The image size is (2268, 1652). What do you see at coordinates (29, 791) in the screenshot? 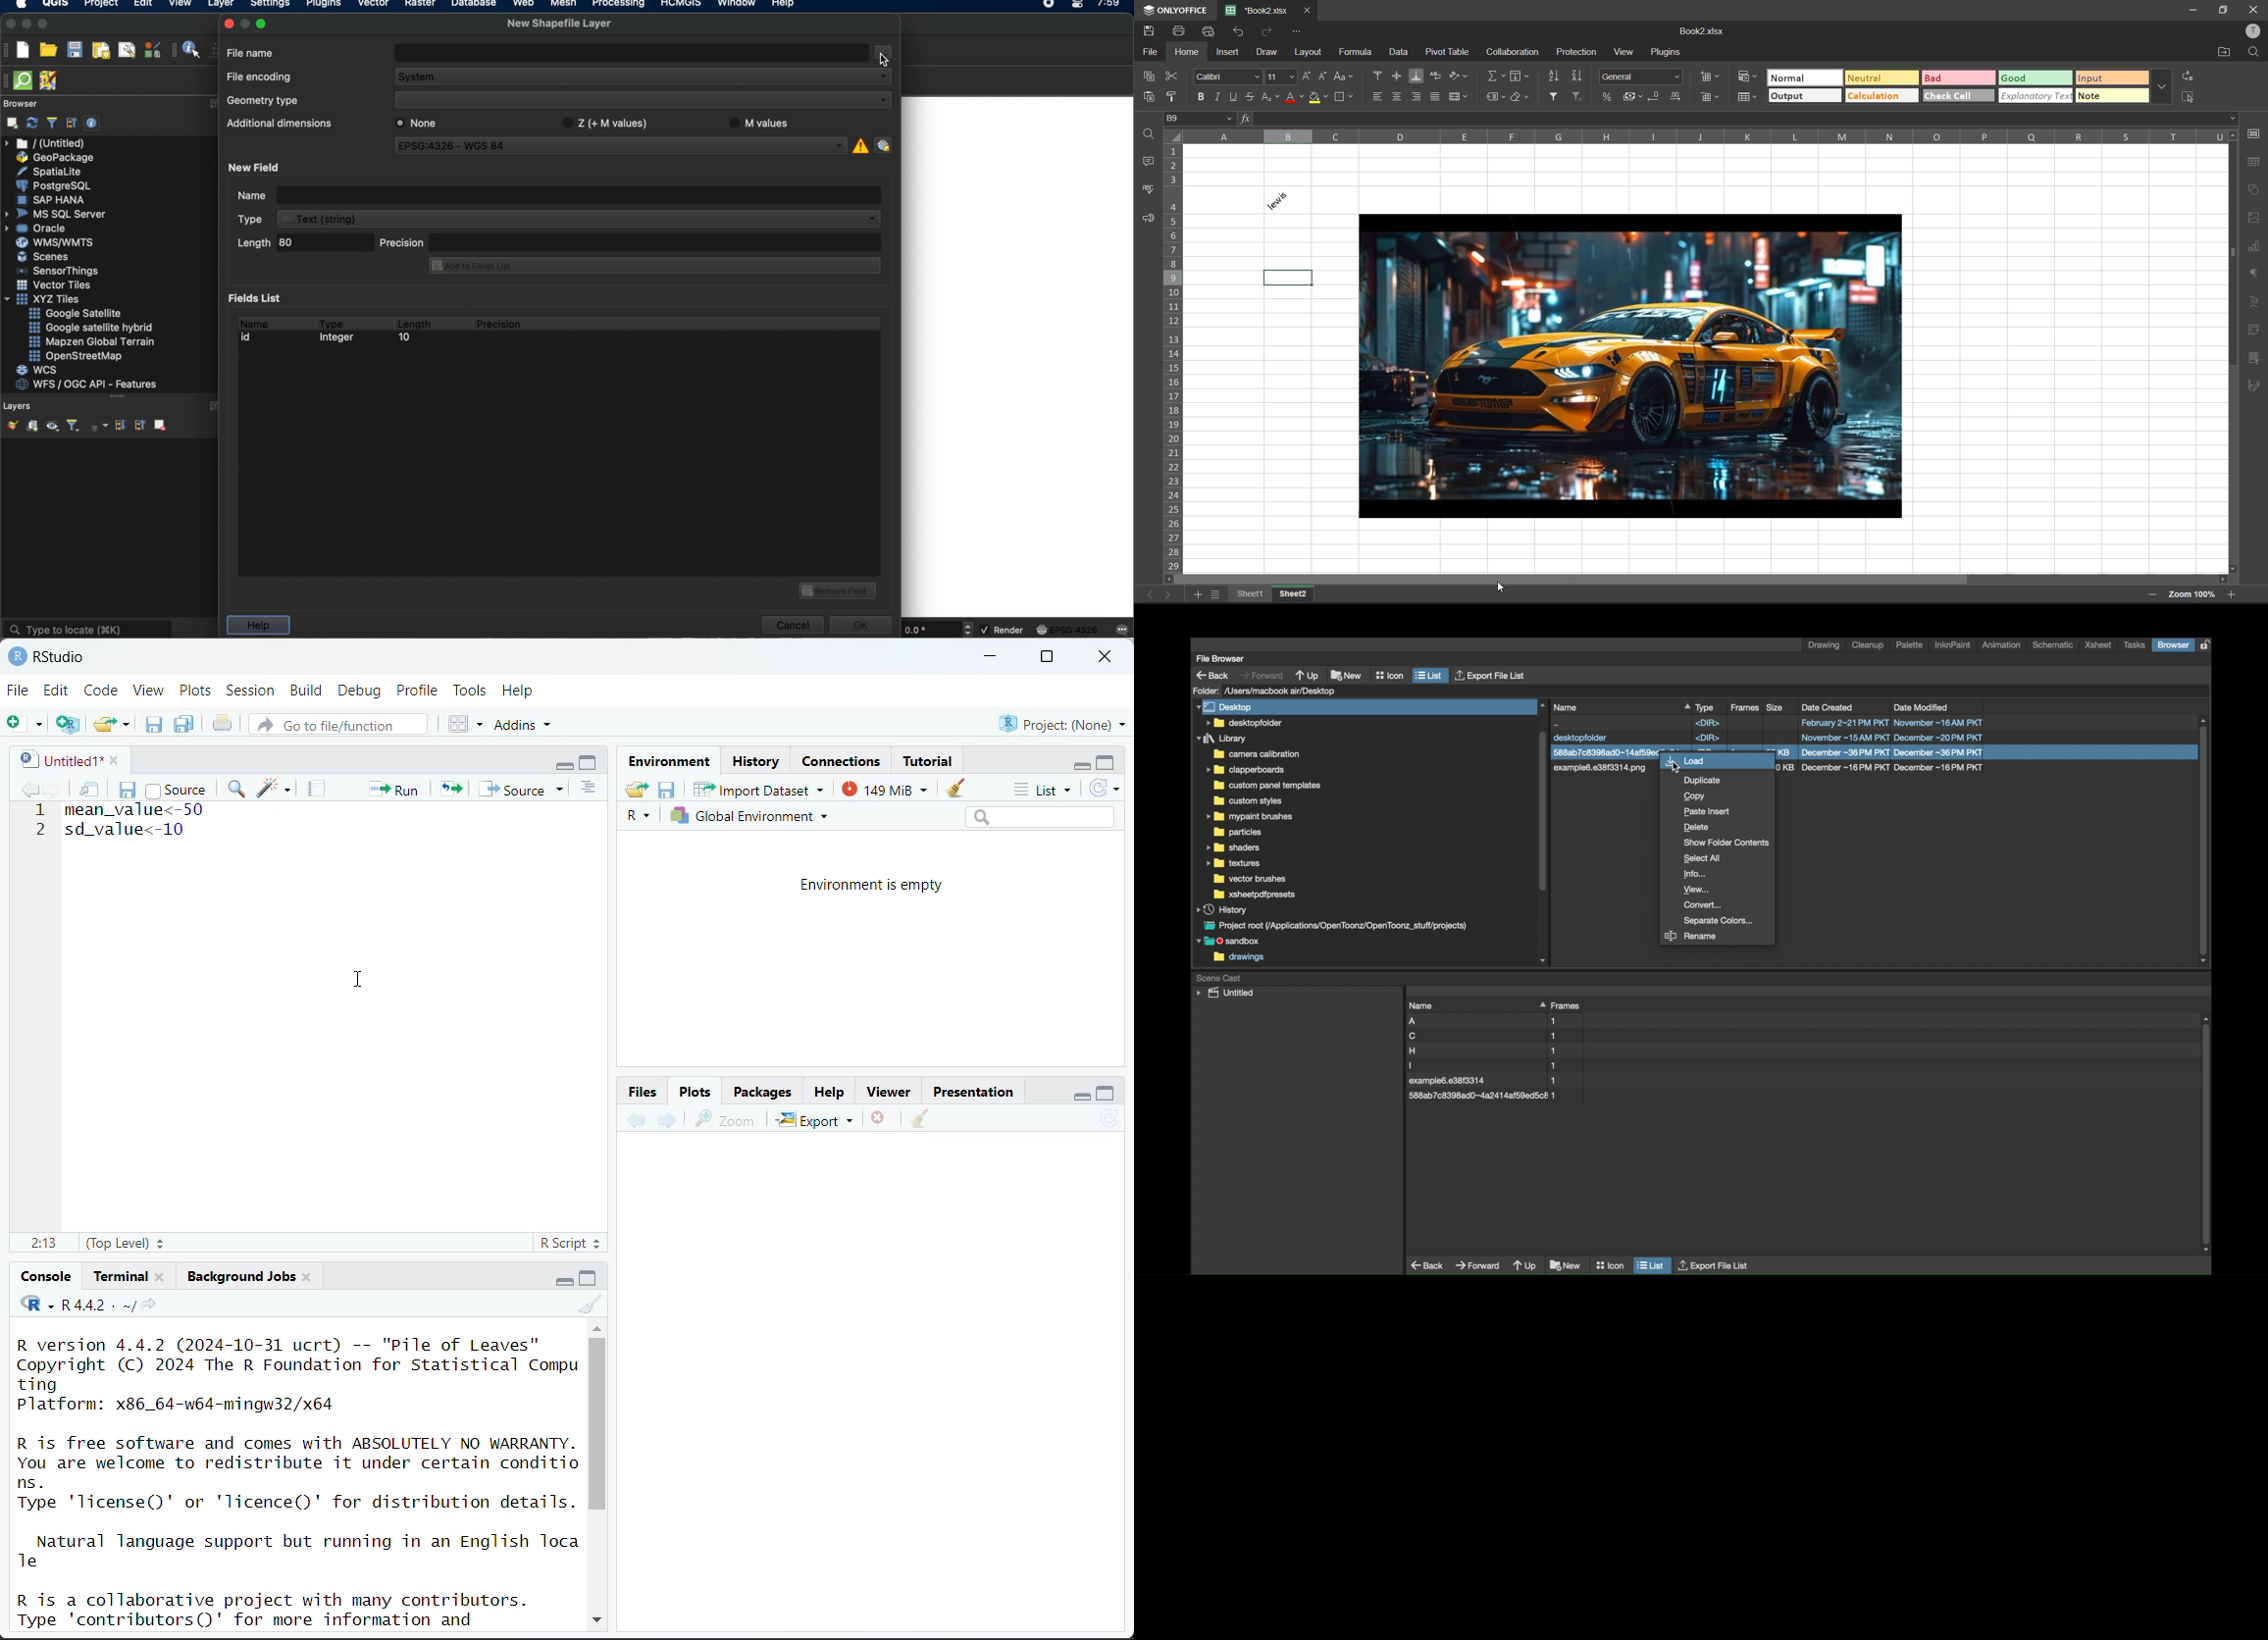
I see `go backward to previous source location` at bounding box center [29, 791].